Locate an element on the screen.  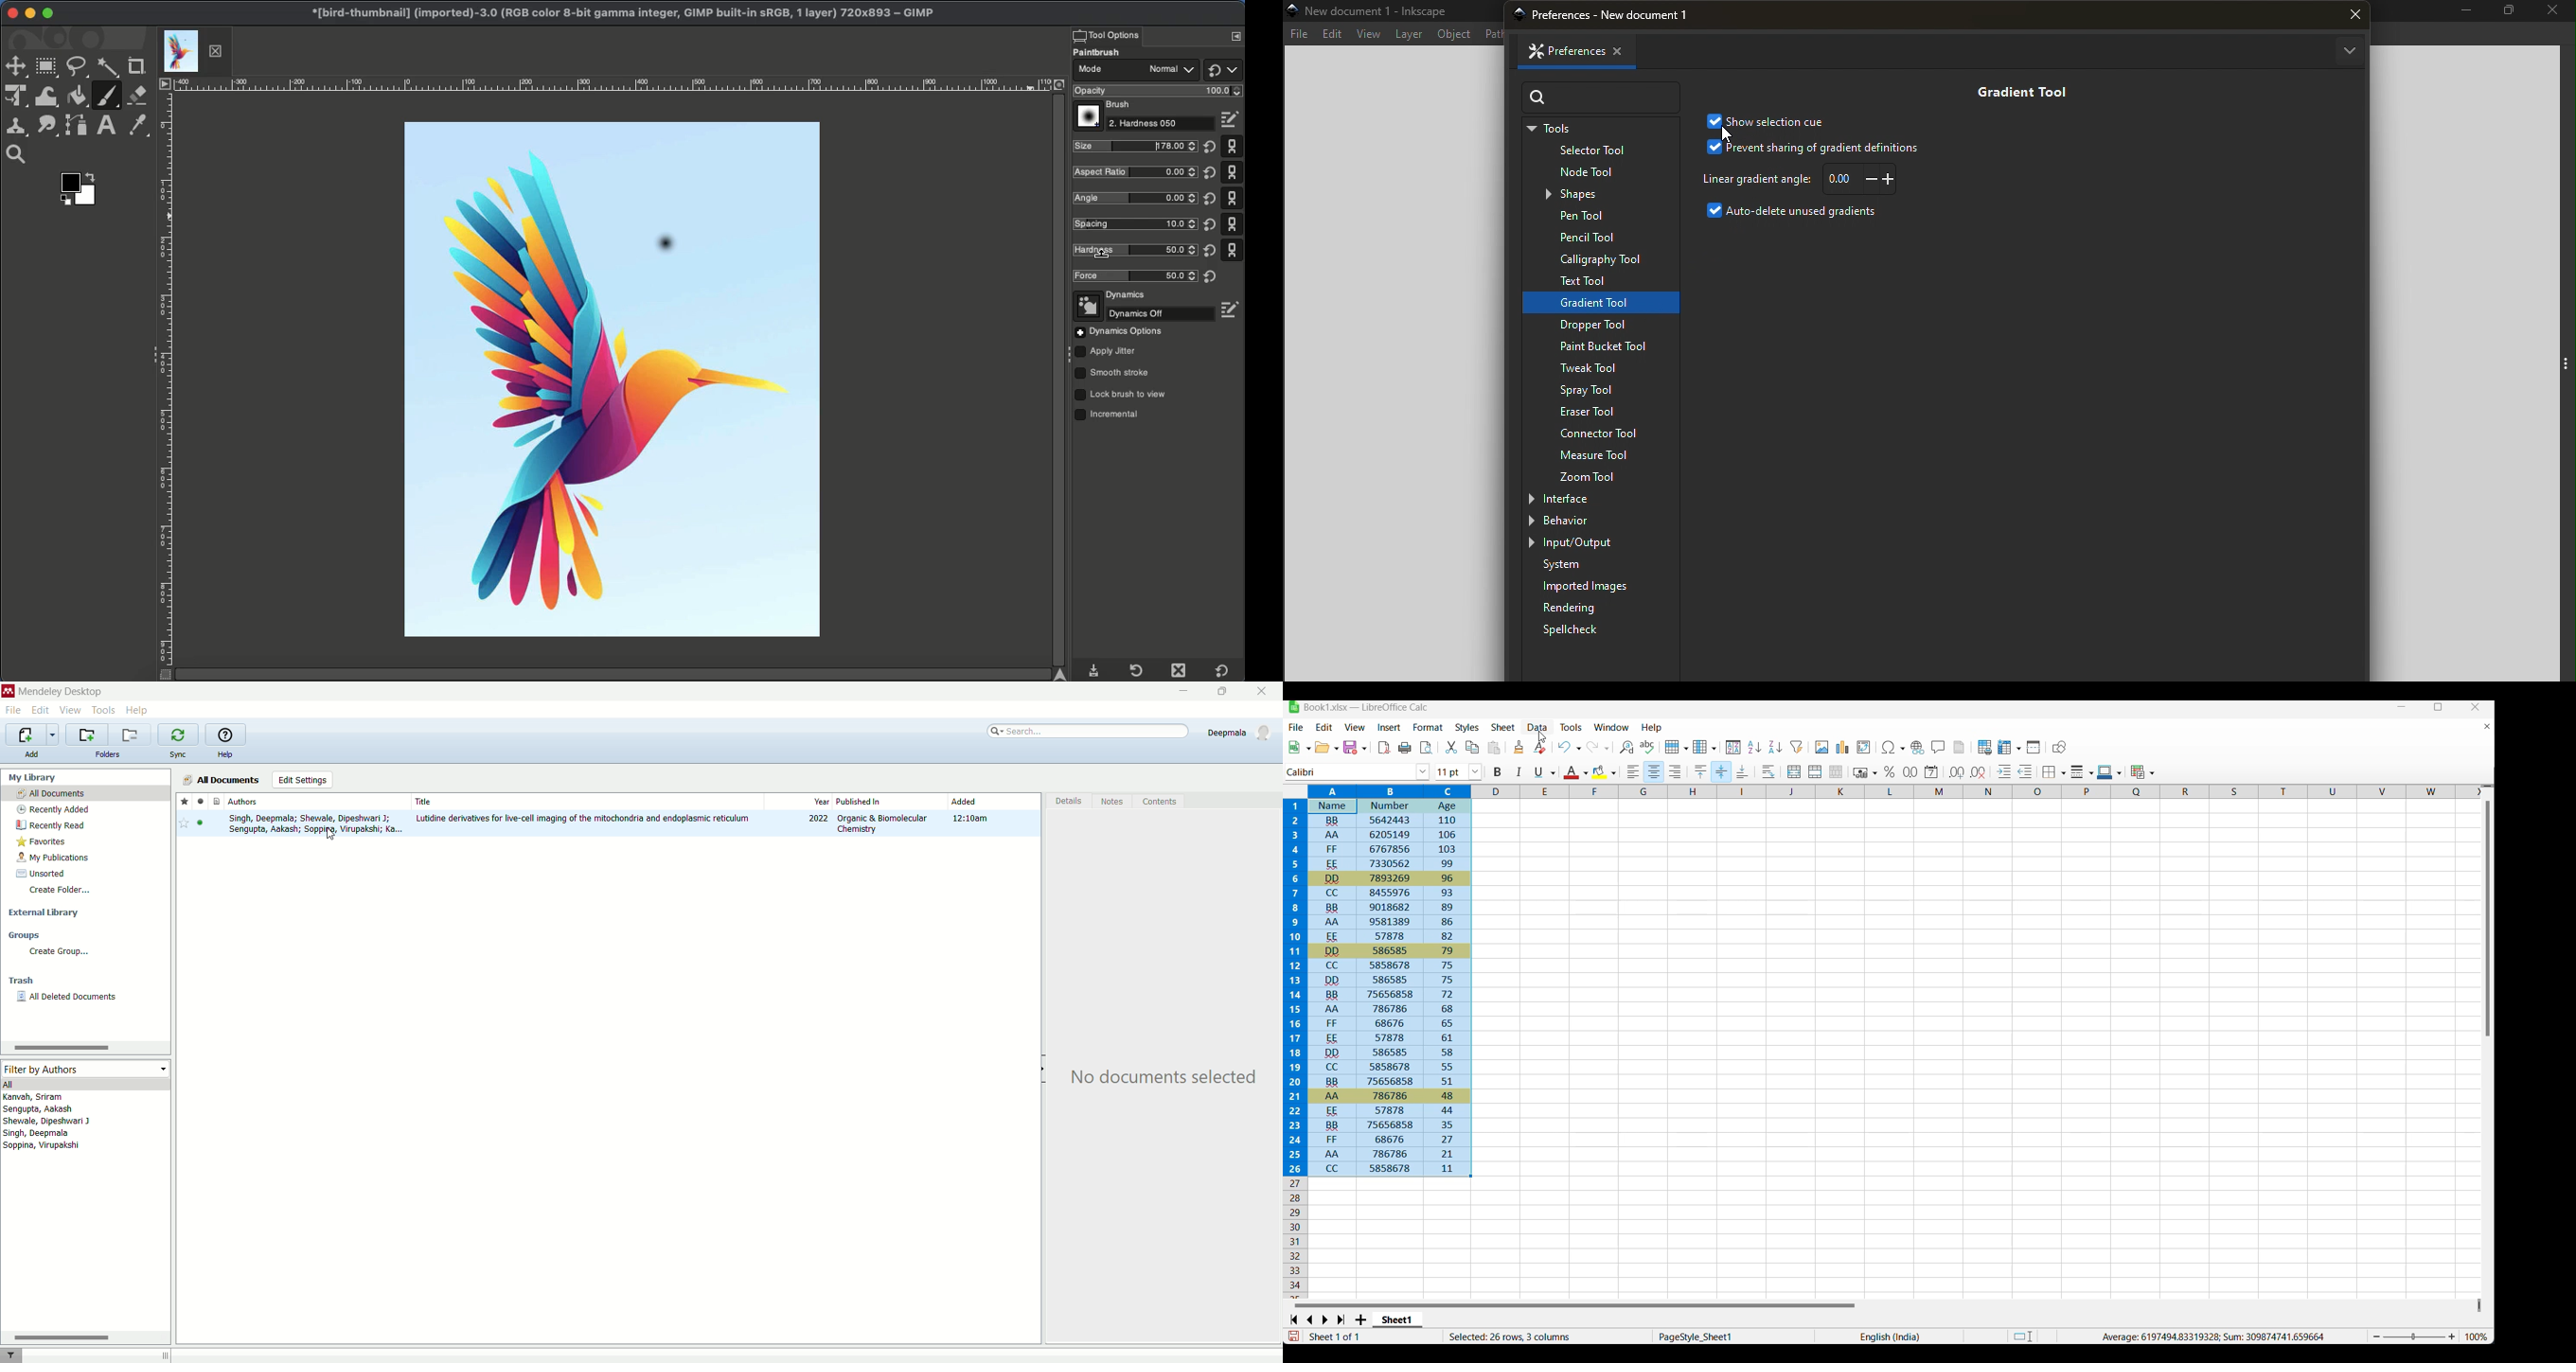
Italic is located at coordinates (1519, 772).